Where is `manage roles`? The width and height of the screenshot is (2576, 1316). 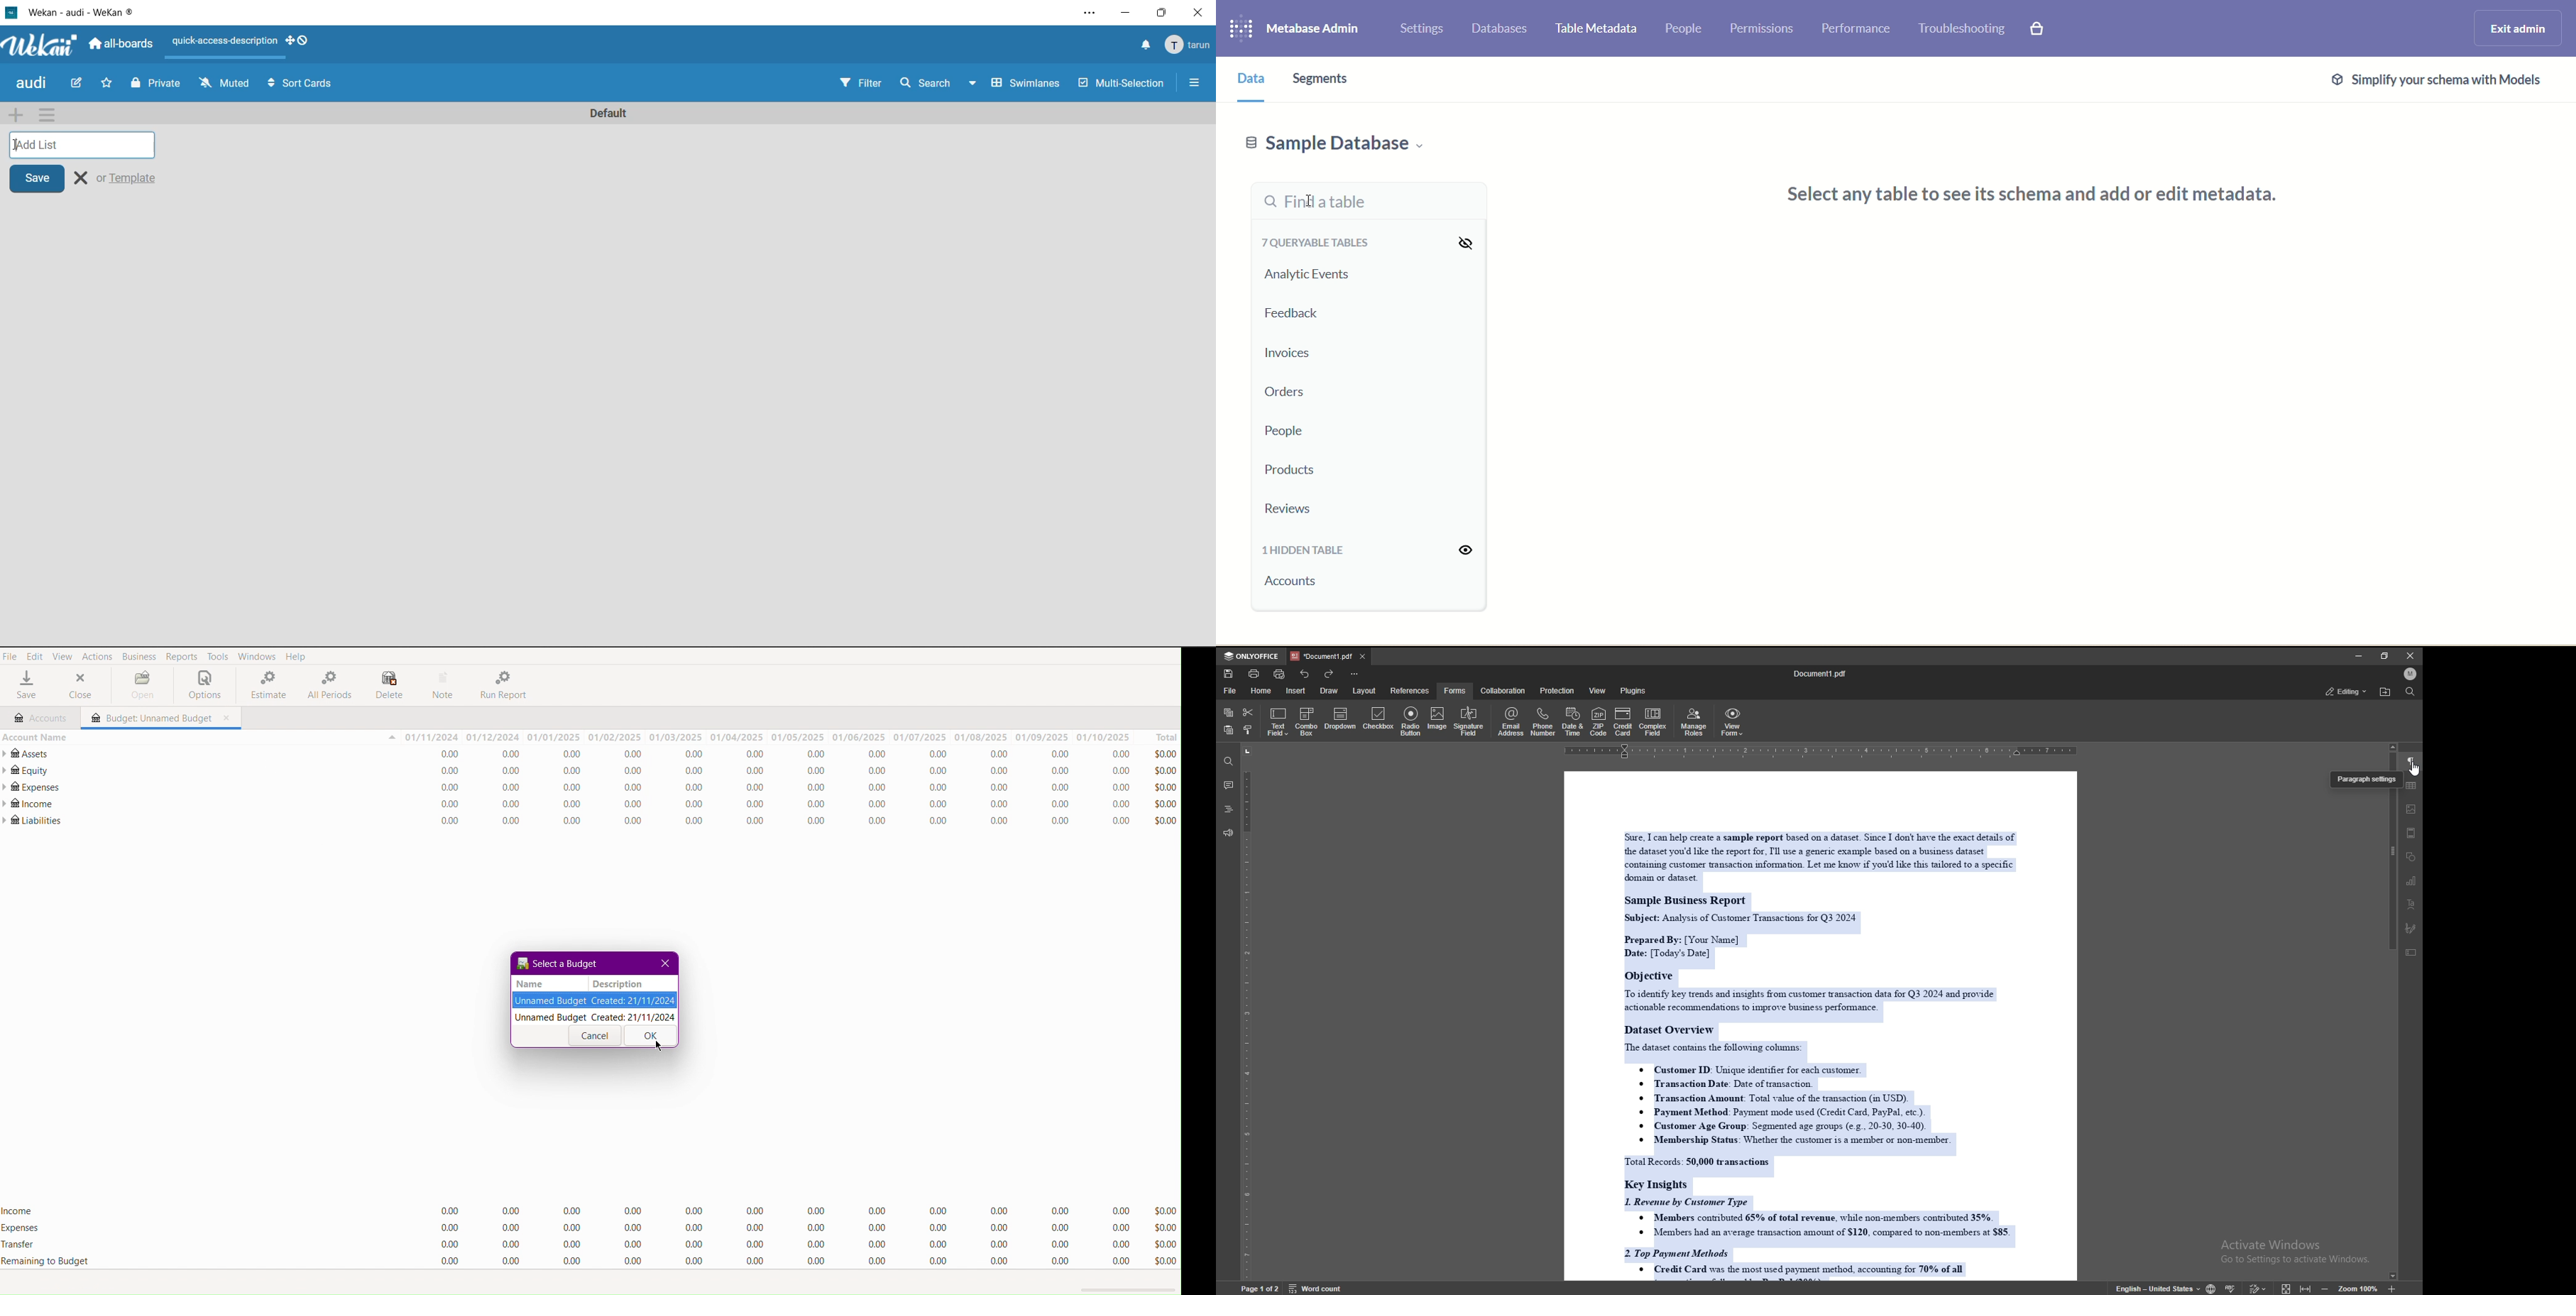
manage roles is located at coordinates (1696, 721).